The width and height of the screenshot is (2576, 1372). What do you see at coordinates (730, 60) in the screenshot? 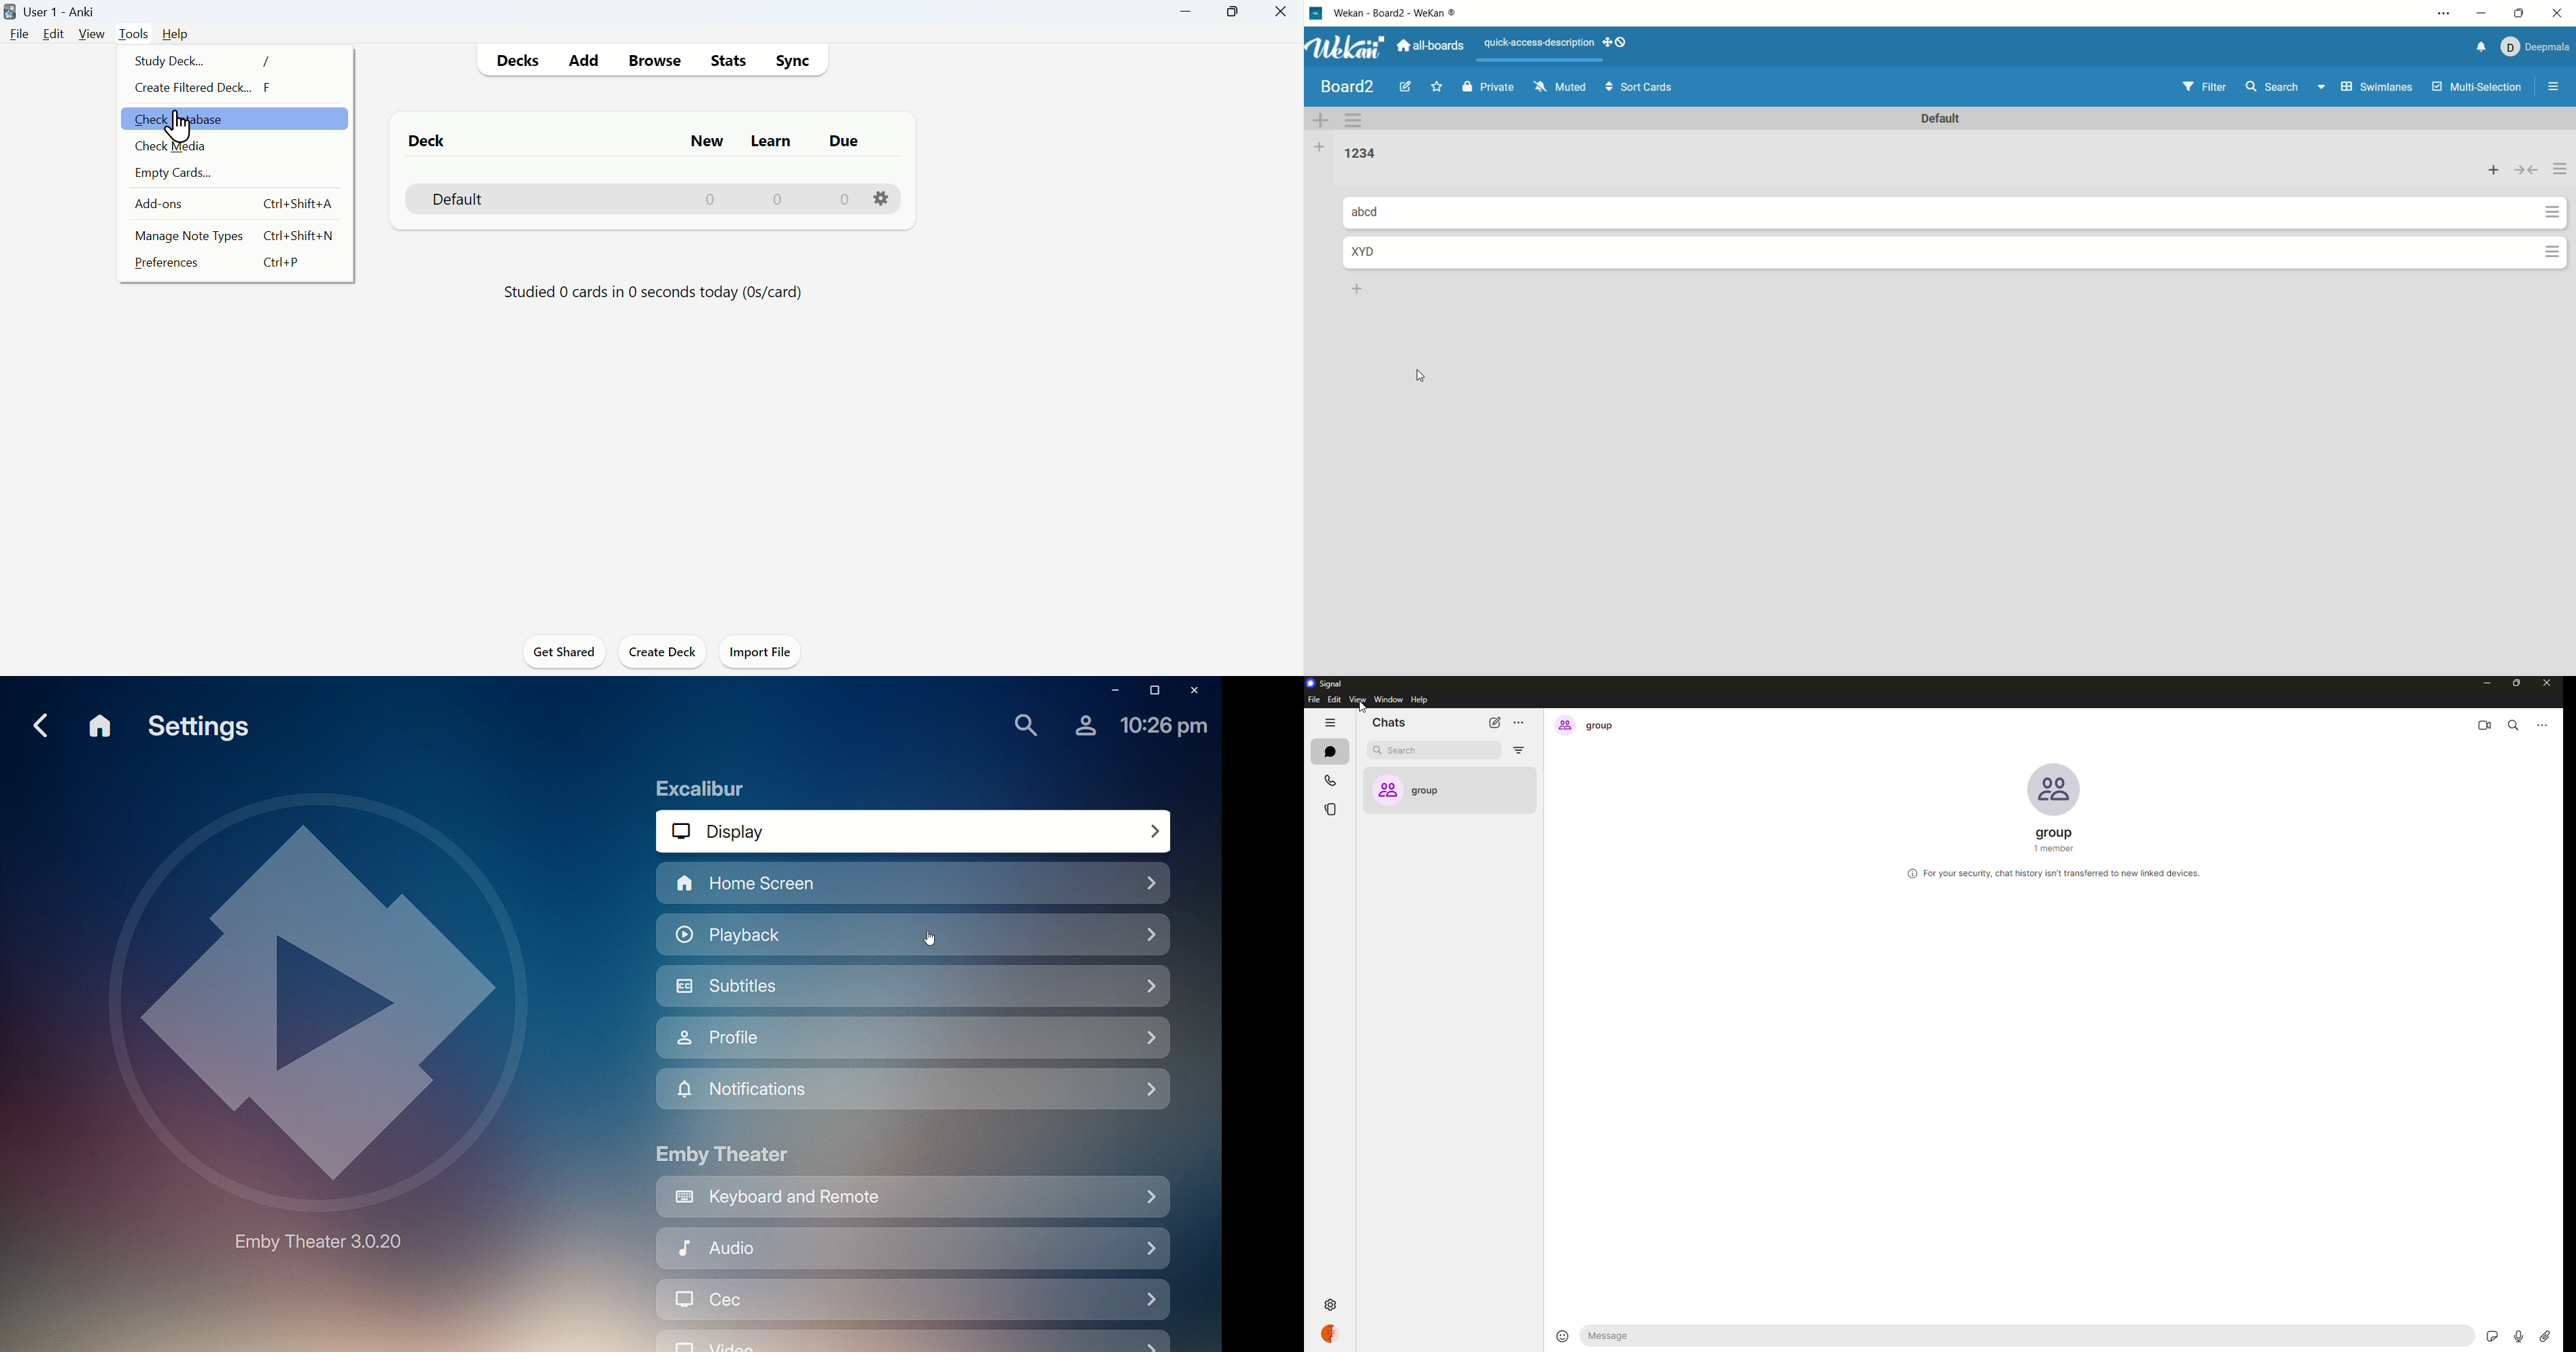
I see `Stats` at bounding box center [730, 60].